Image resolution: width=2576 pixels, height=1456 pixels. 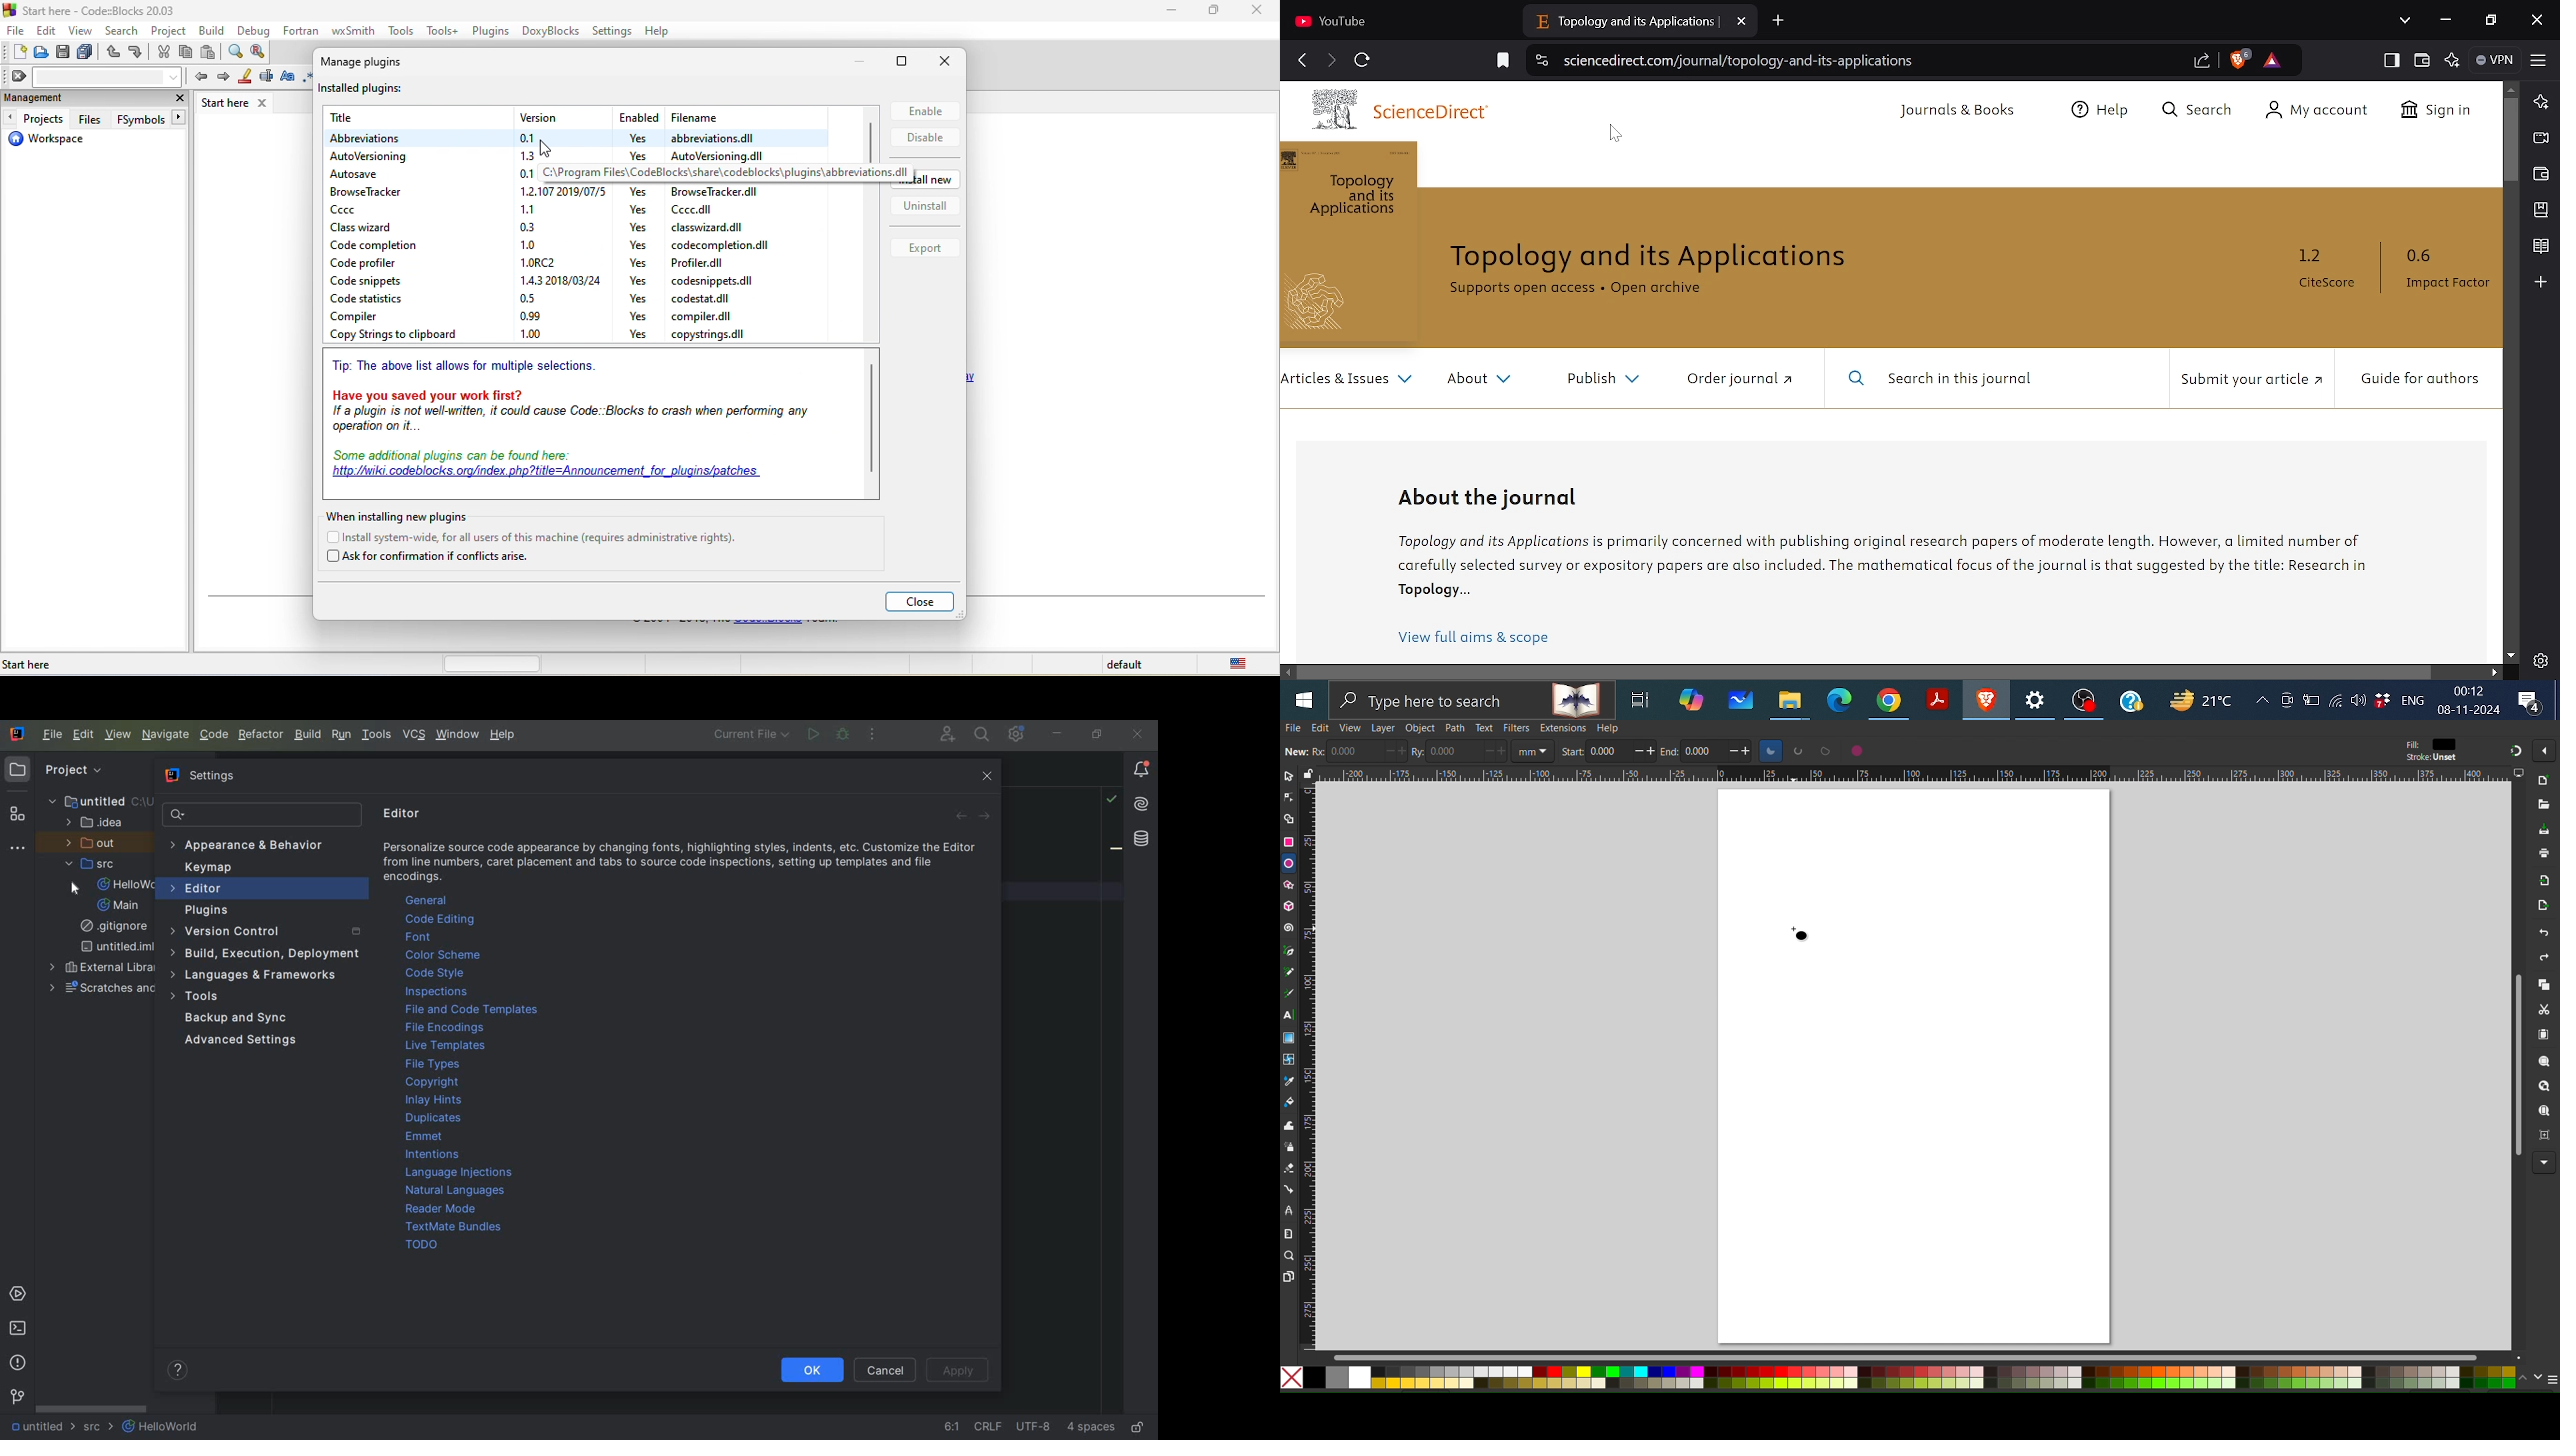 What do you see at coordinates (638, 191) in the screenshot?
I see `yes` at bounding box center [638, 191].